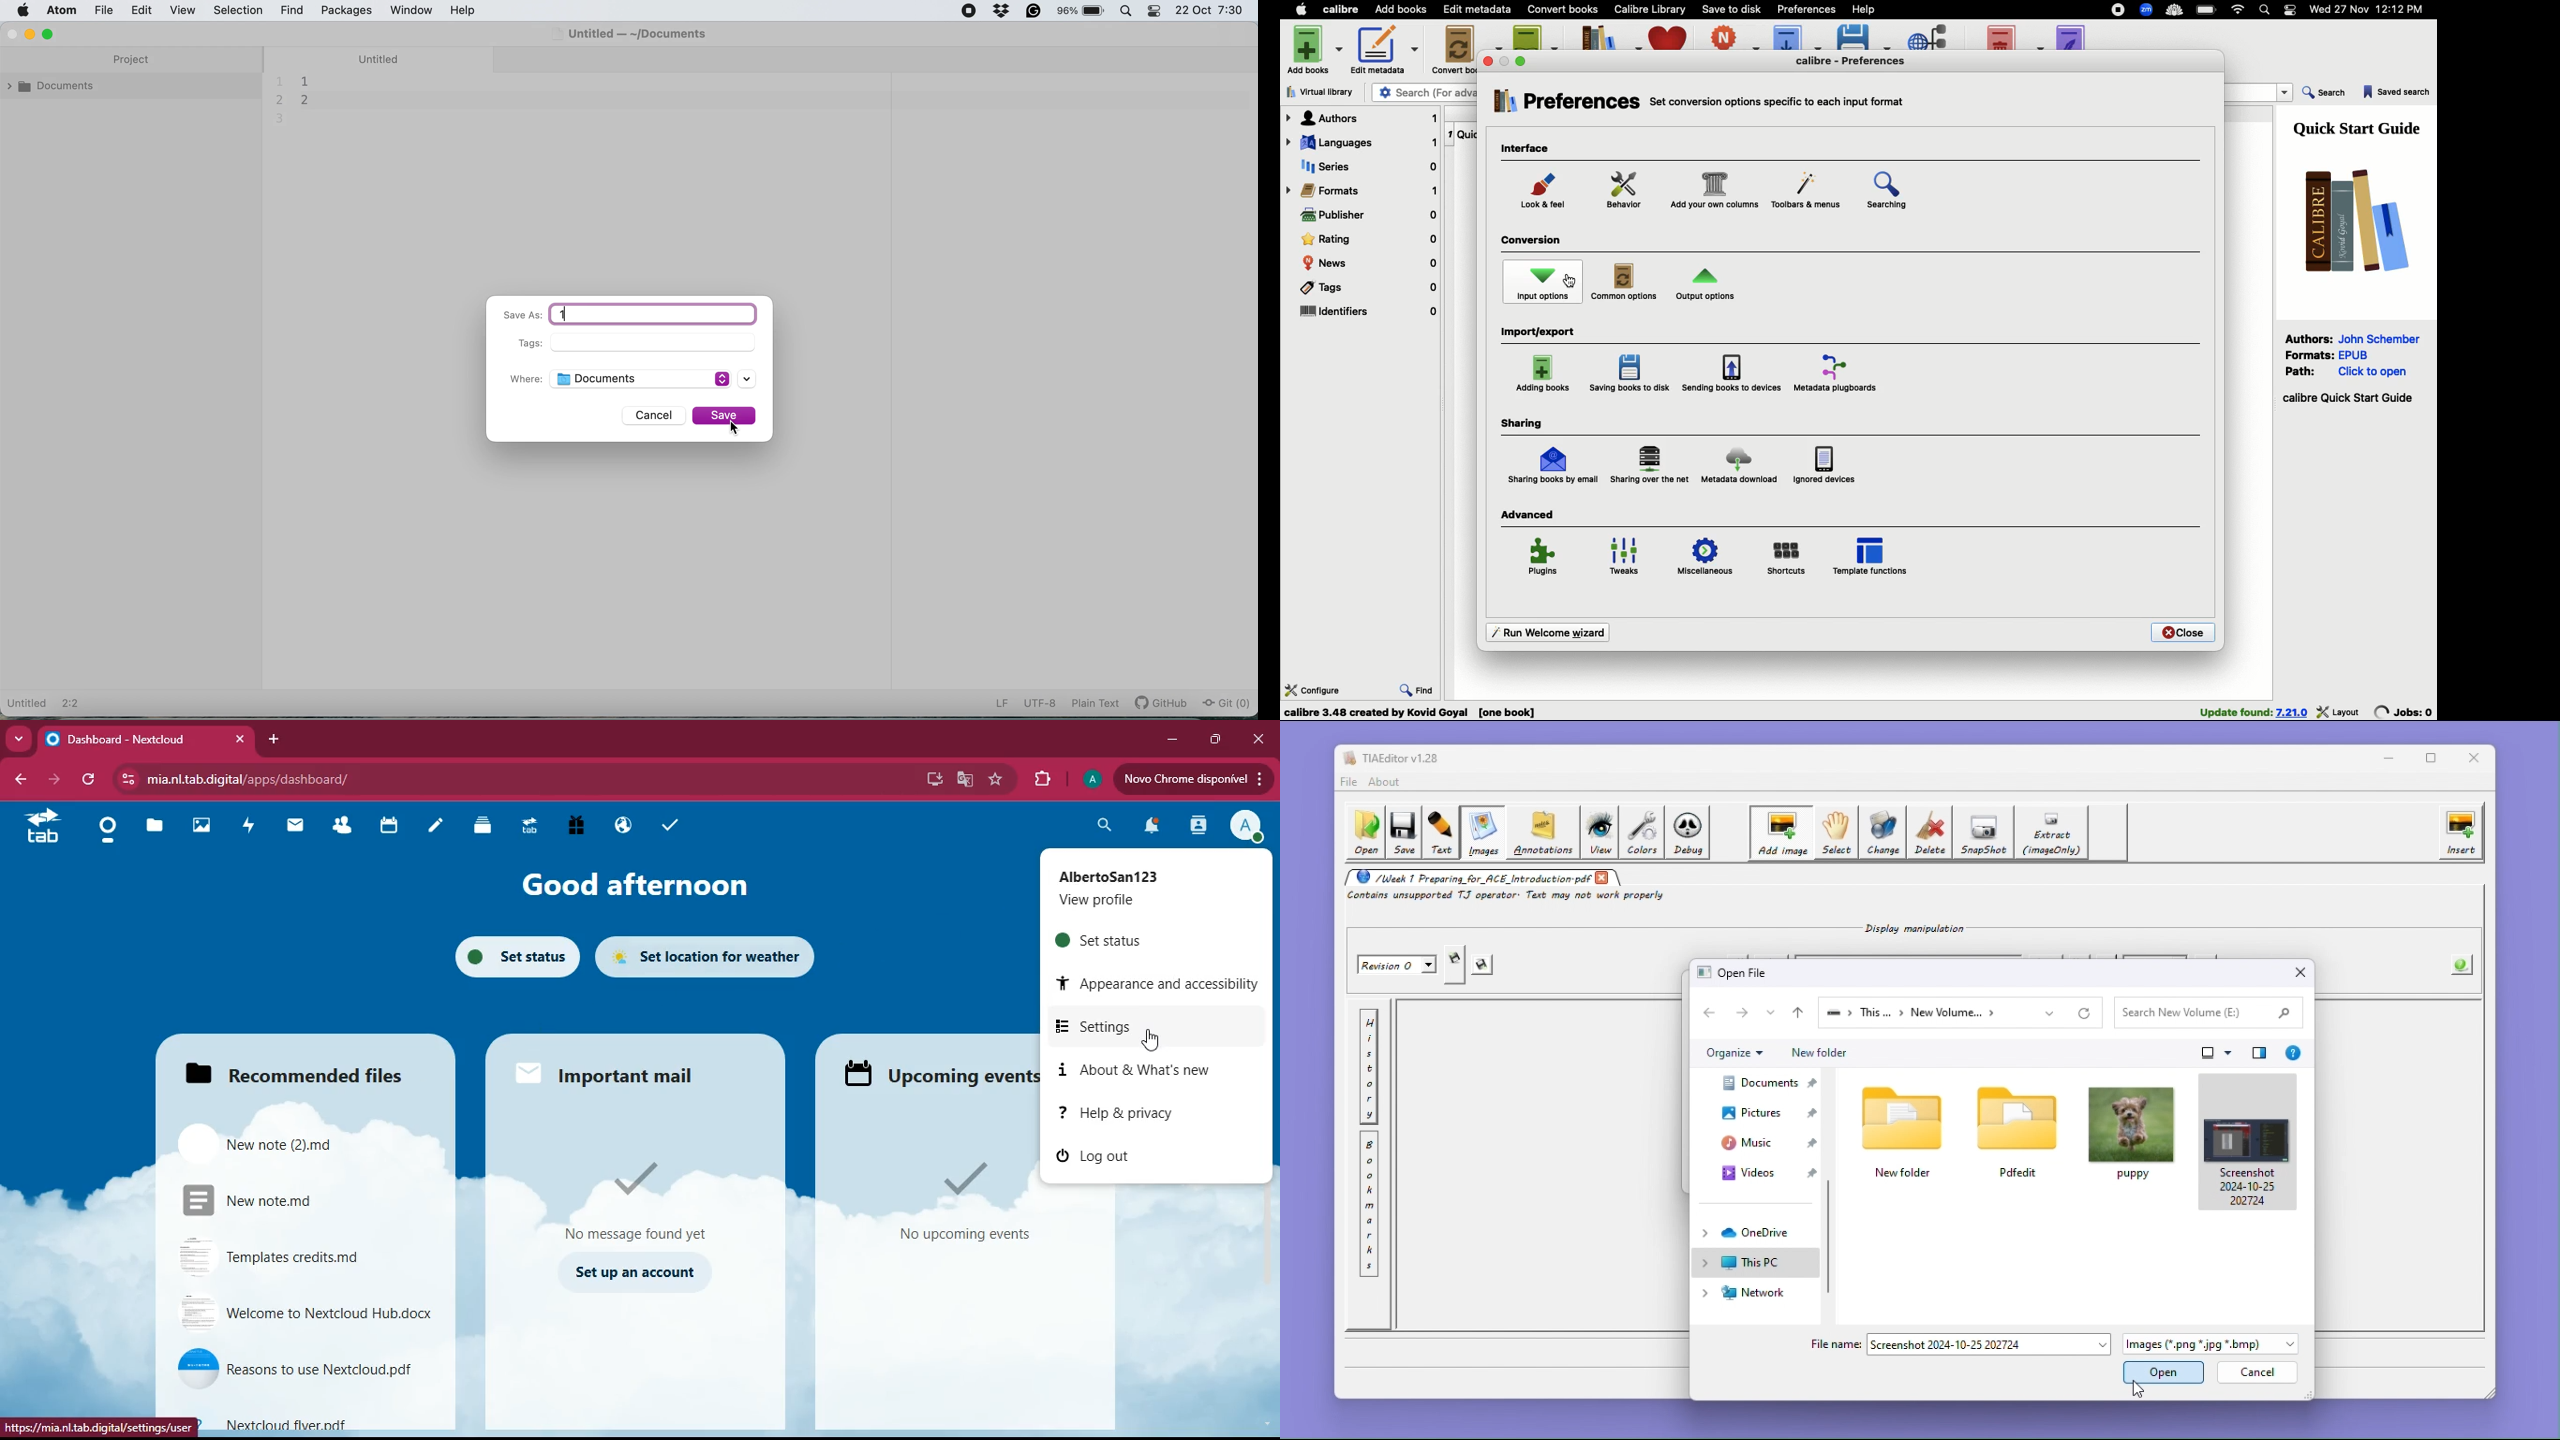 The width and height of the screenshot is (2576, 1456). What do you see at coordinates (383, 58) in the screenshot?
I see `untitled` at bounding box center [383, 58].